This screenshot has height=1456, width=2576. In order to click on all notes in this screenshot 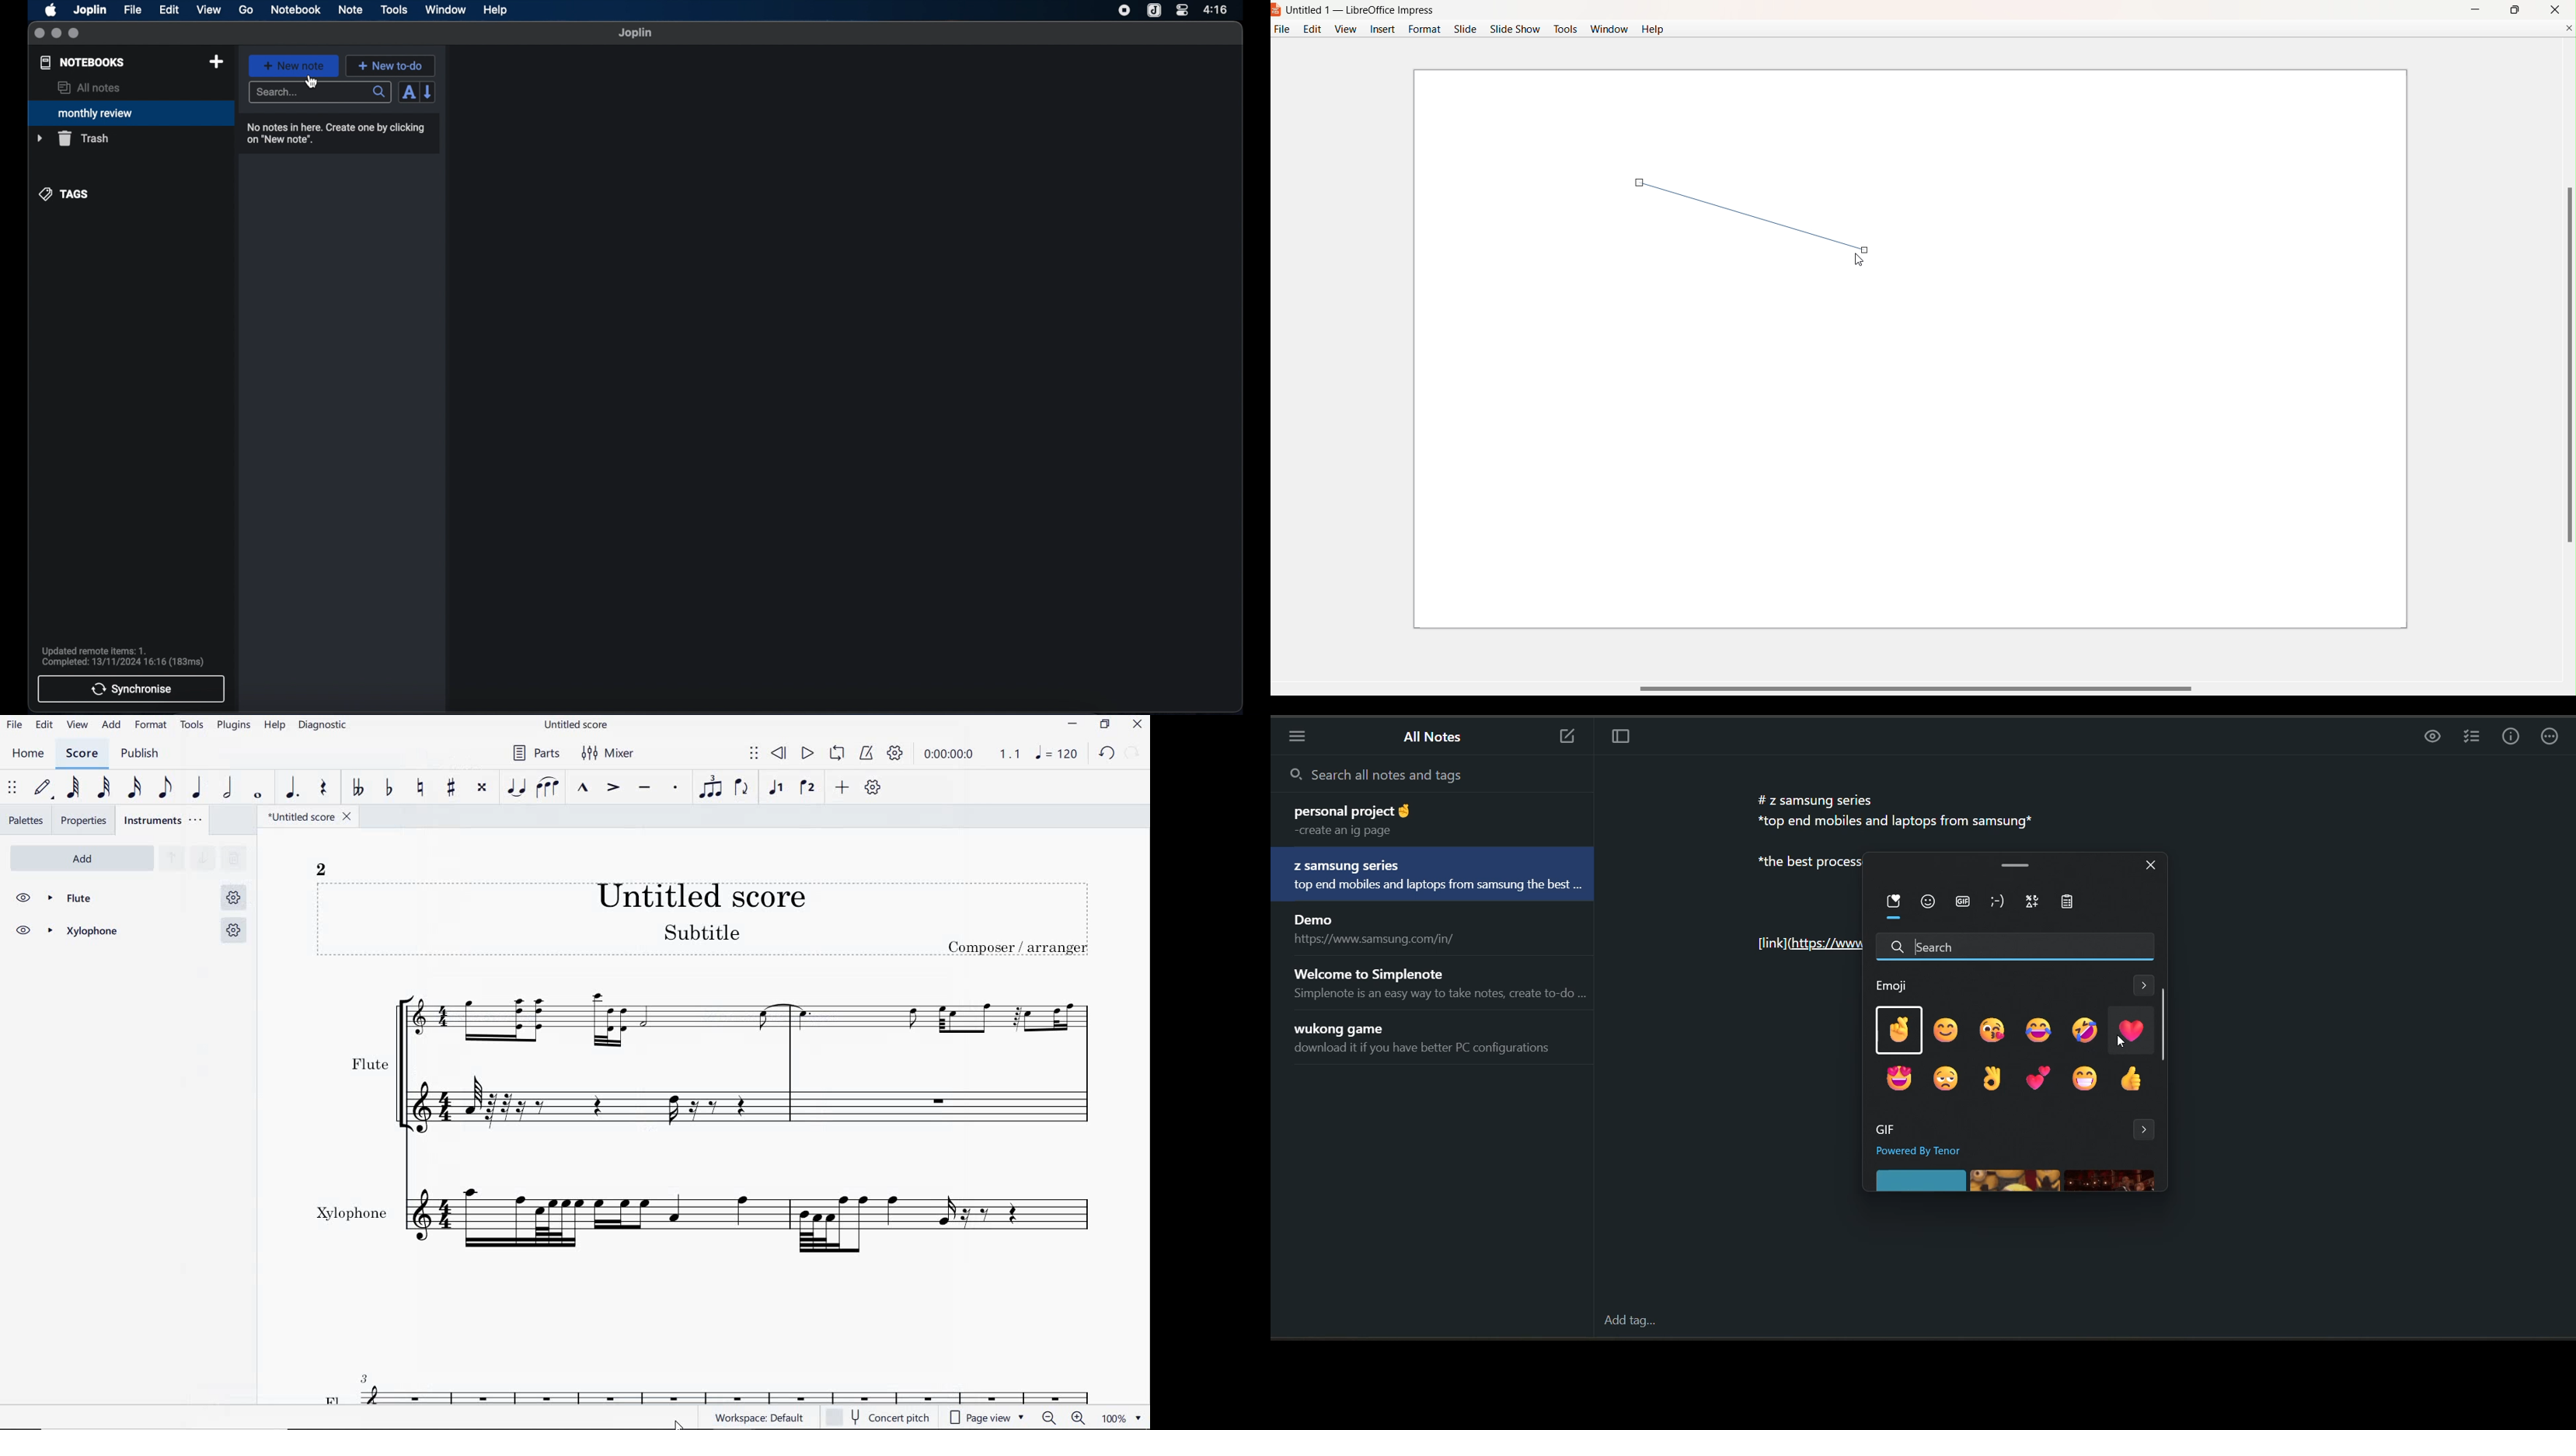, I will do `click(1437, 738)`.